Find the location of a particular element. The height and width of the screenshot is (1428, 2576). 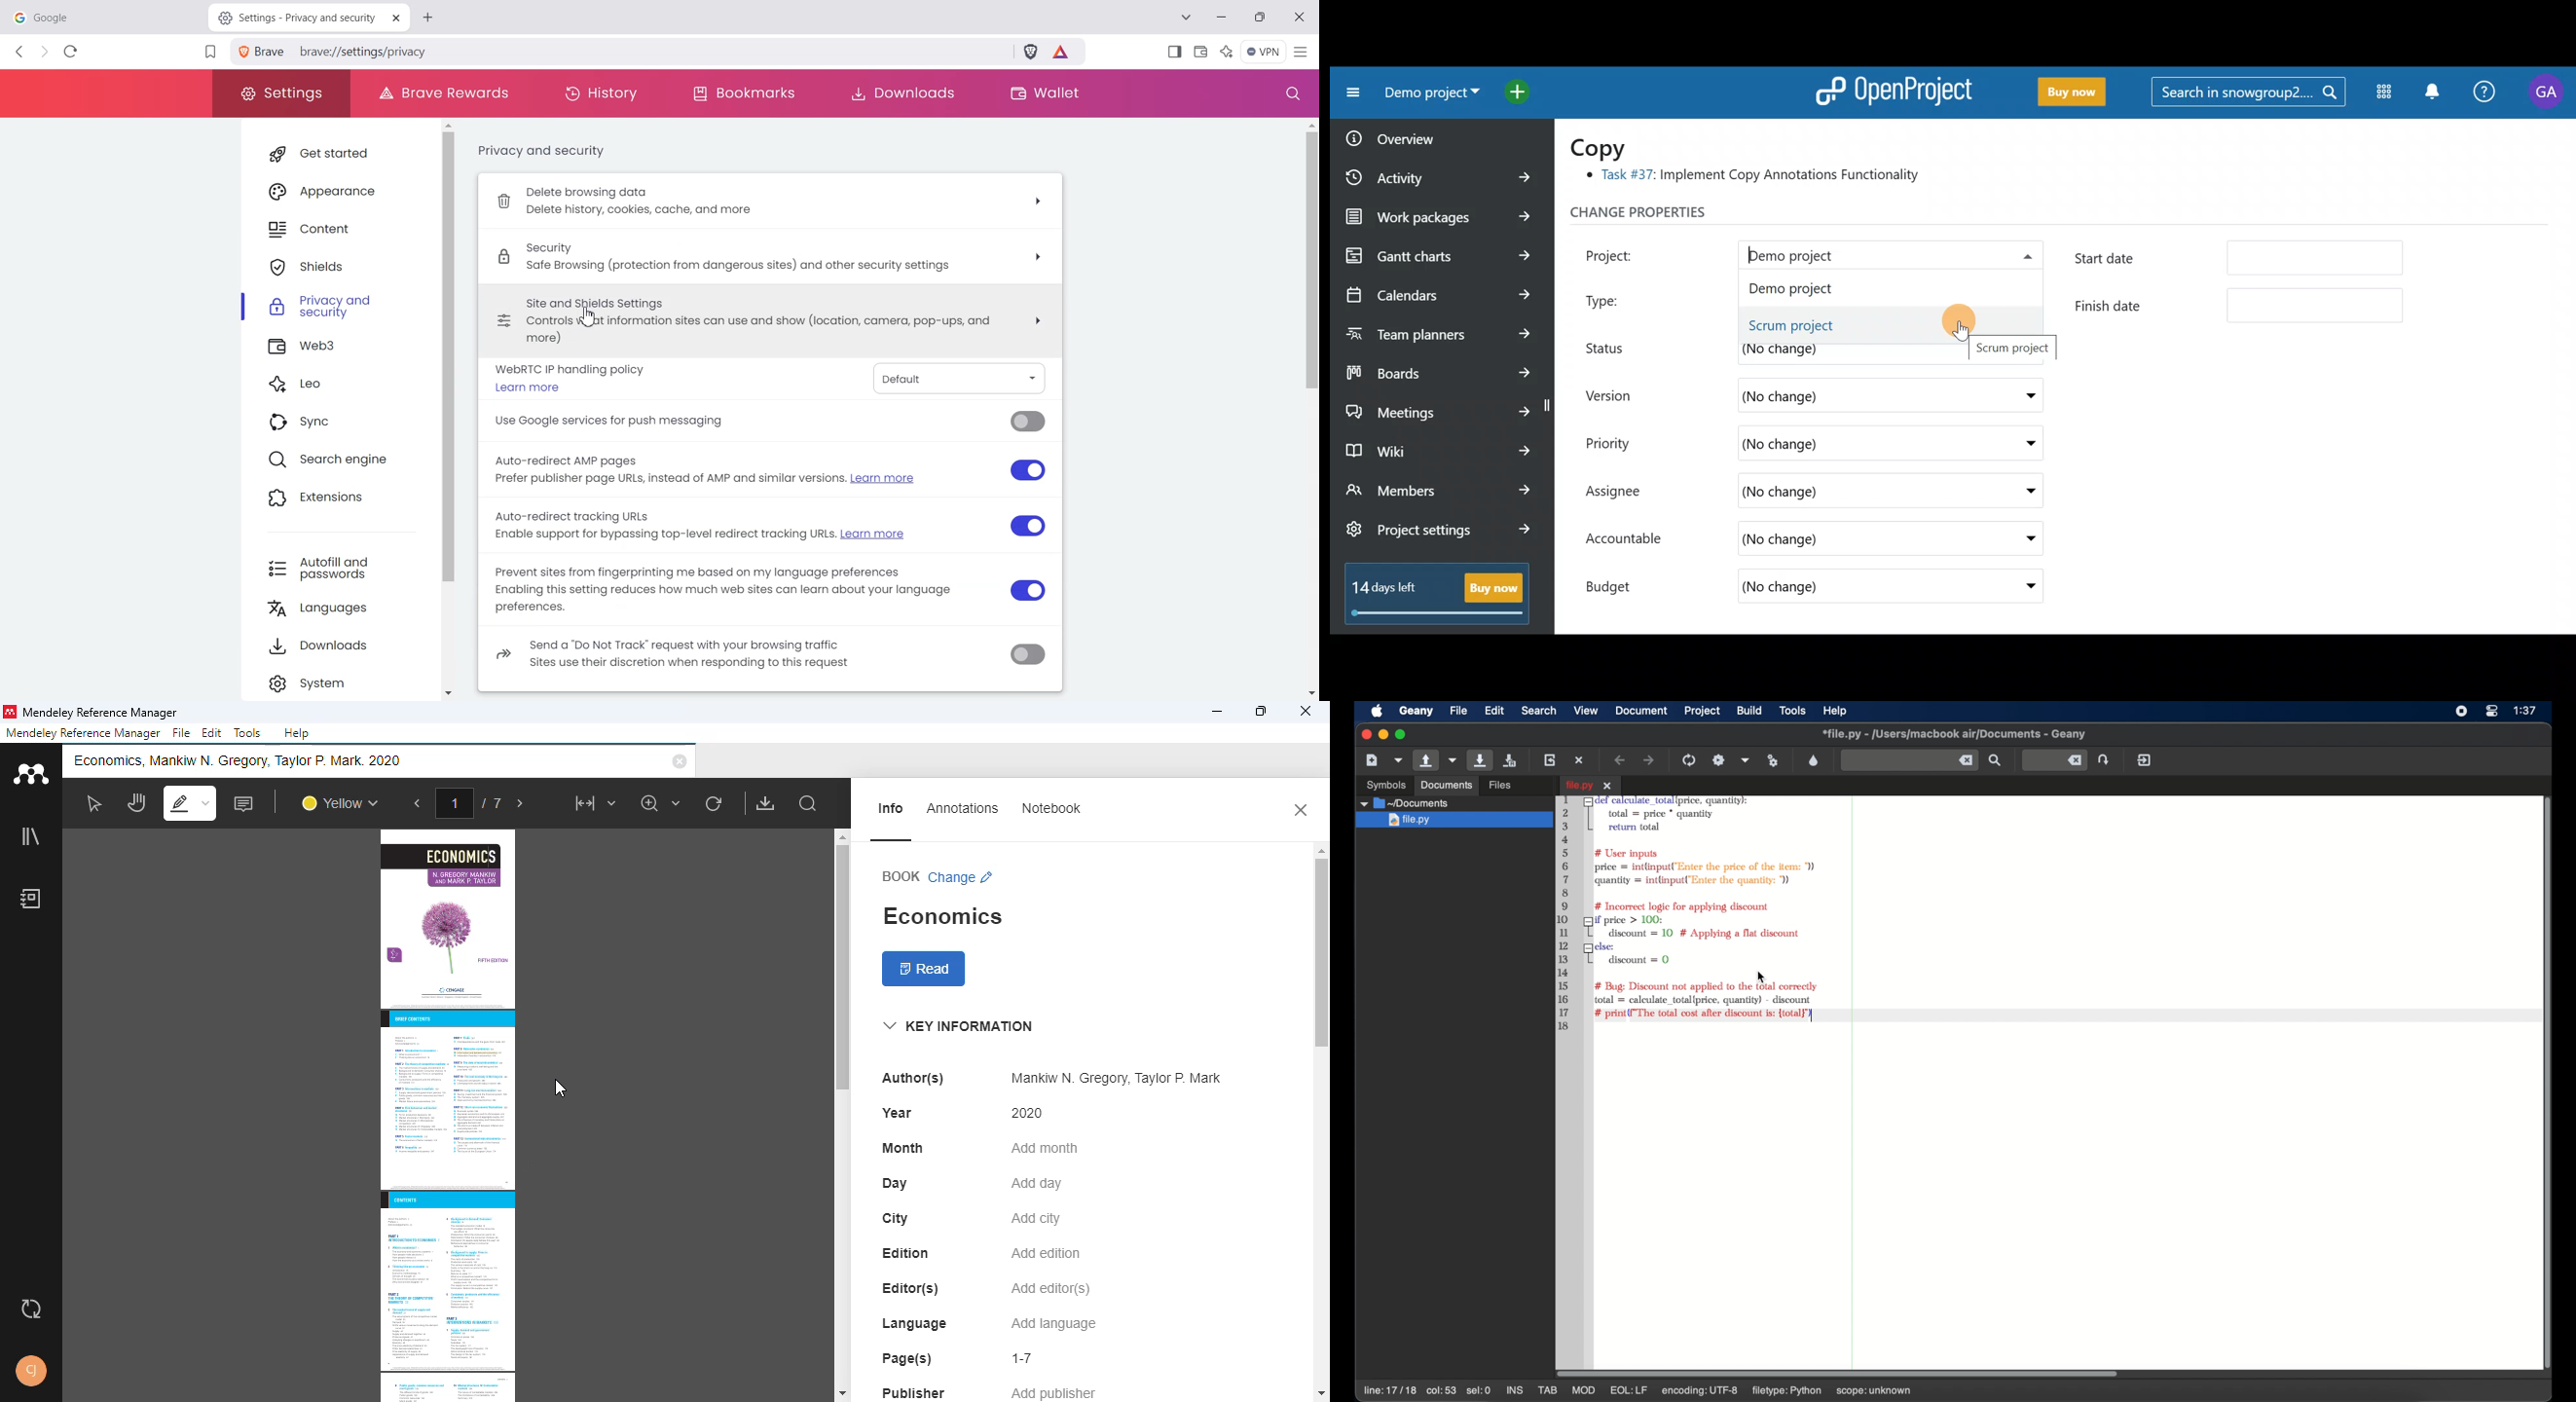

zoom in & out is located at coordinates (662, 803).